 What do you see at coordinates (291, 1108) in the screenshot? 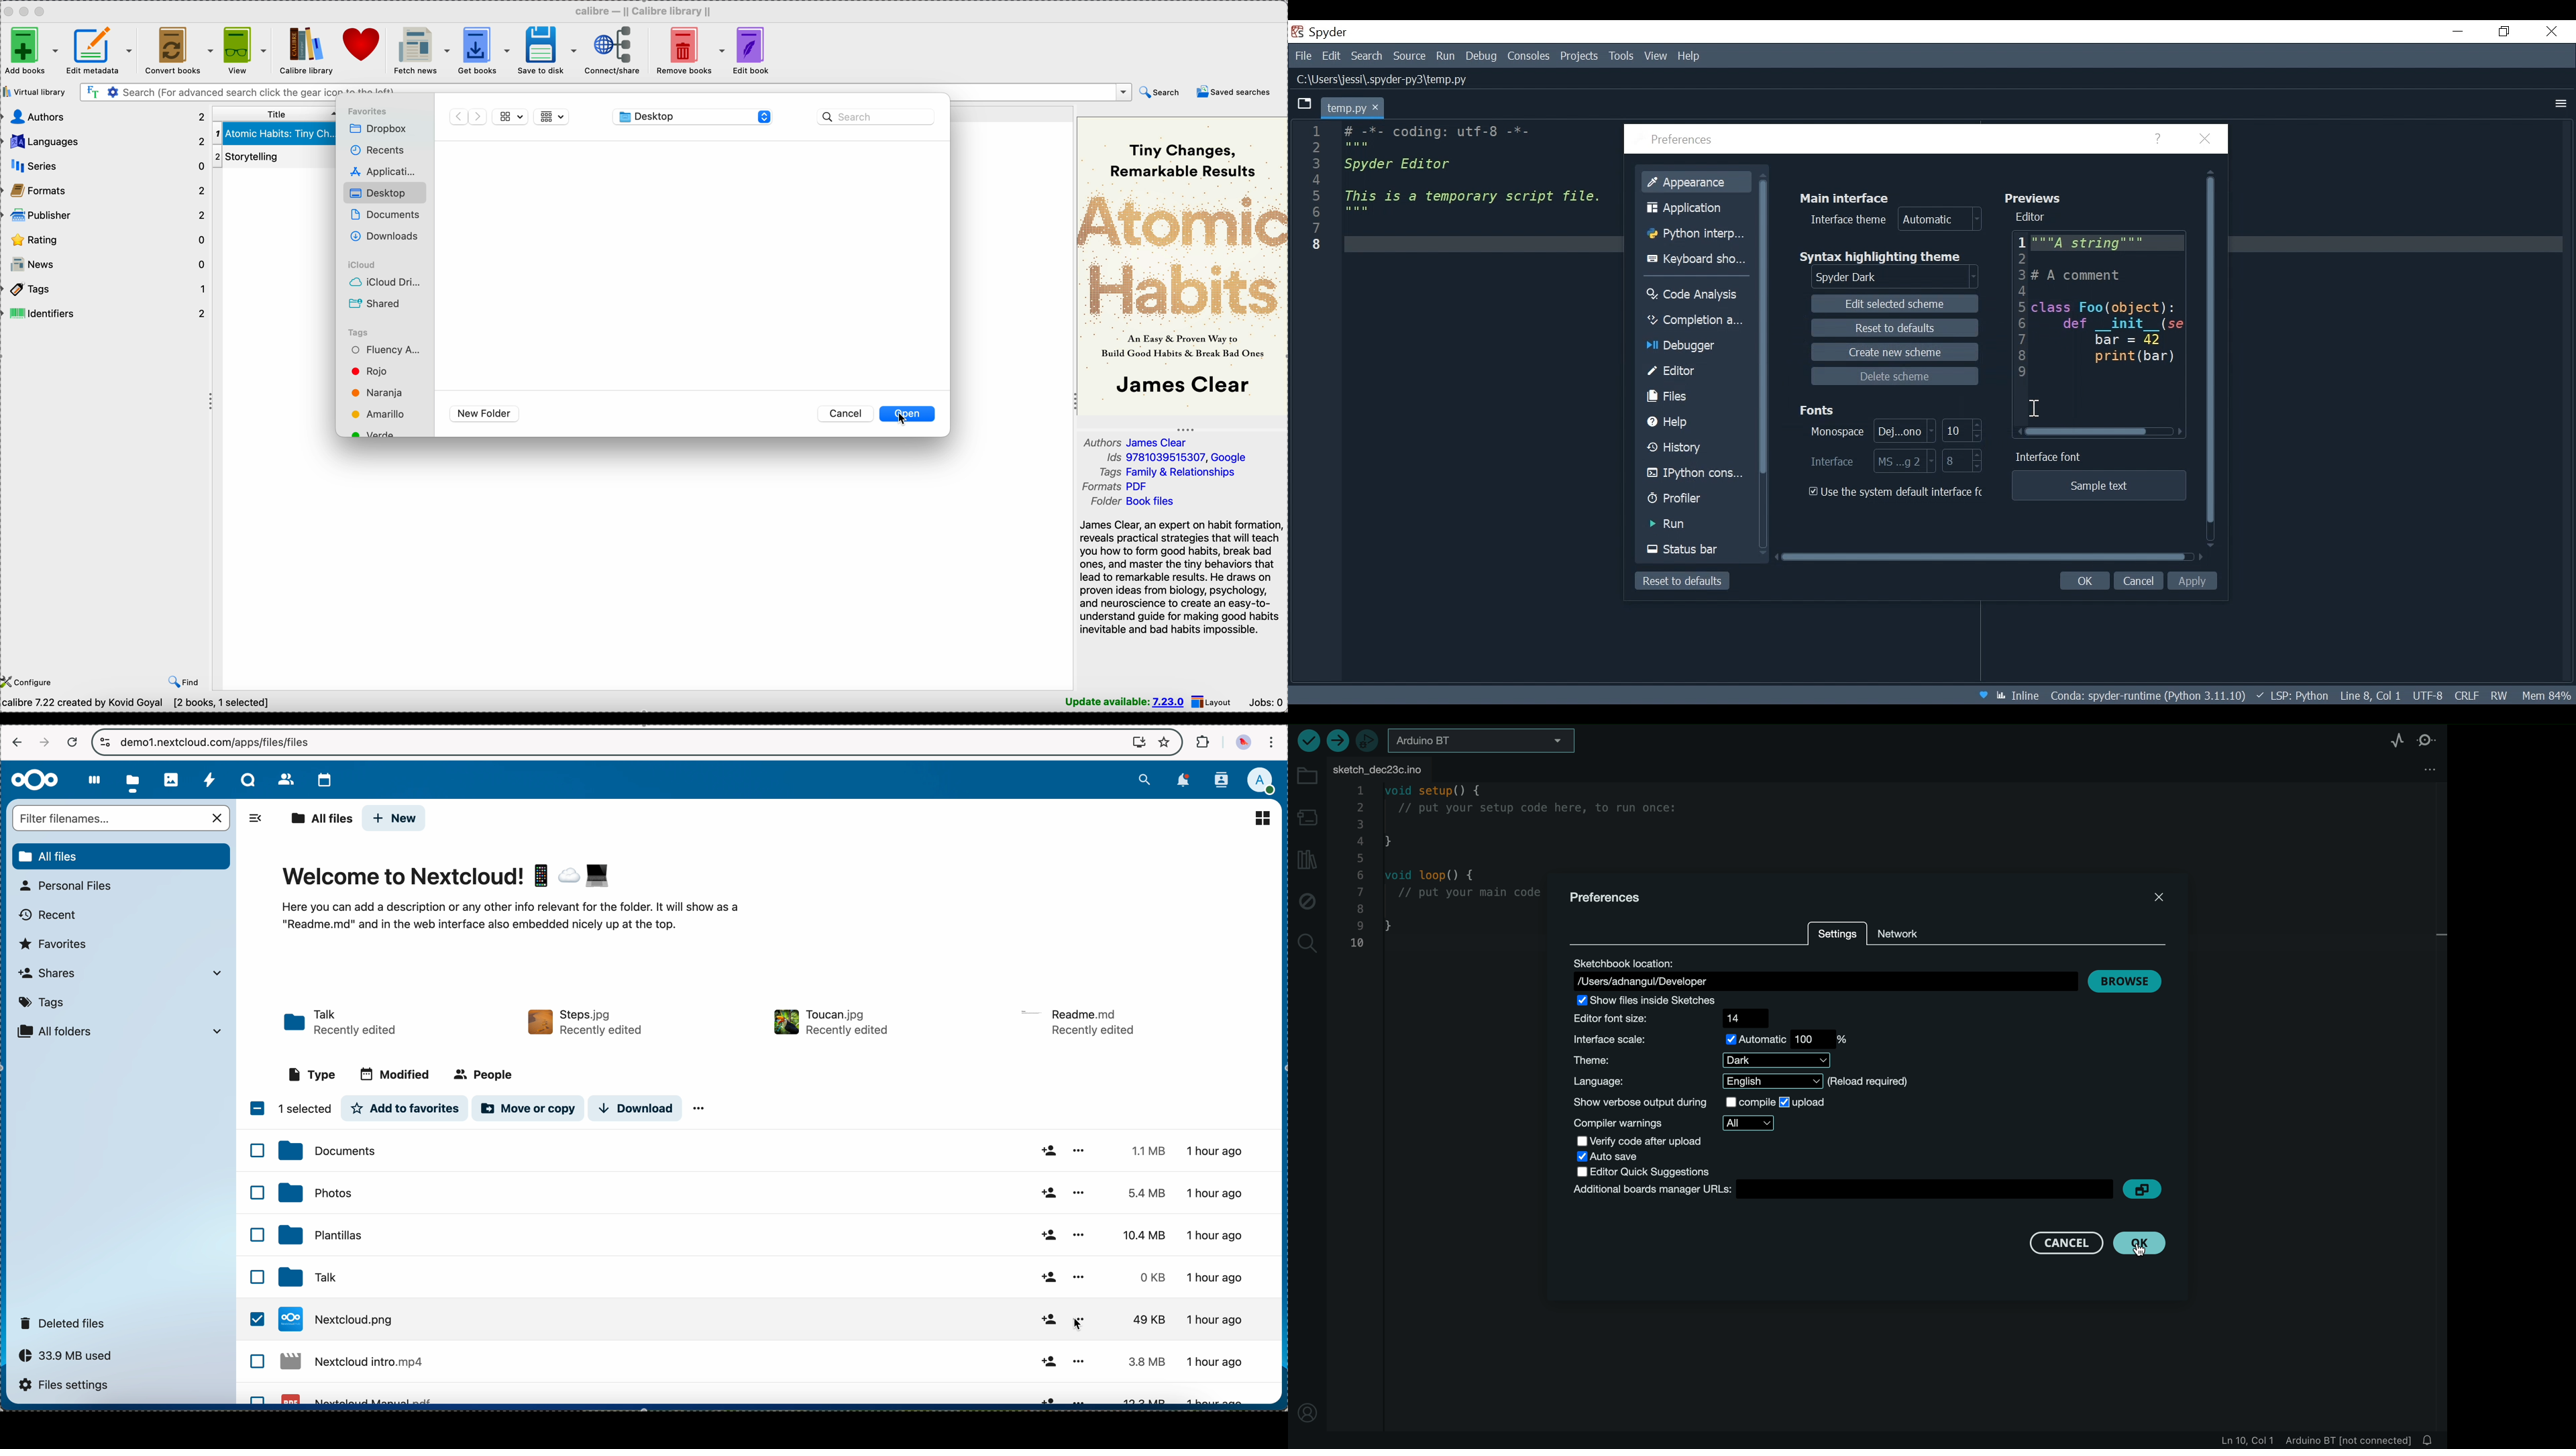
I see `1 item selected` at bounding box center [291, 1108].